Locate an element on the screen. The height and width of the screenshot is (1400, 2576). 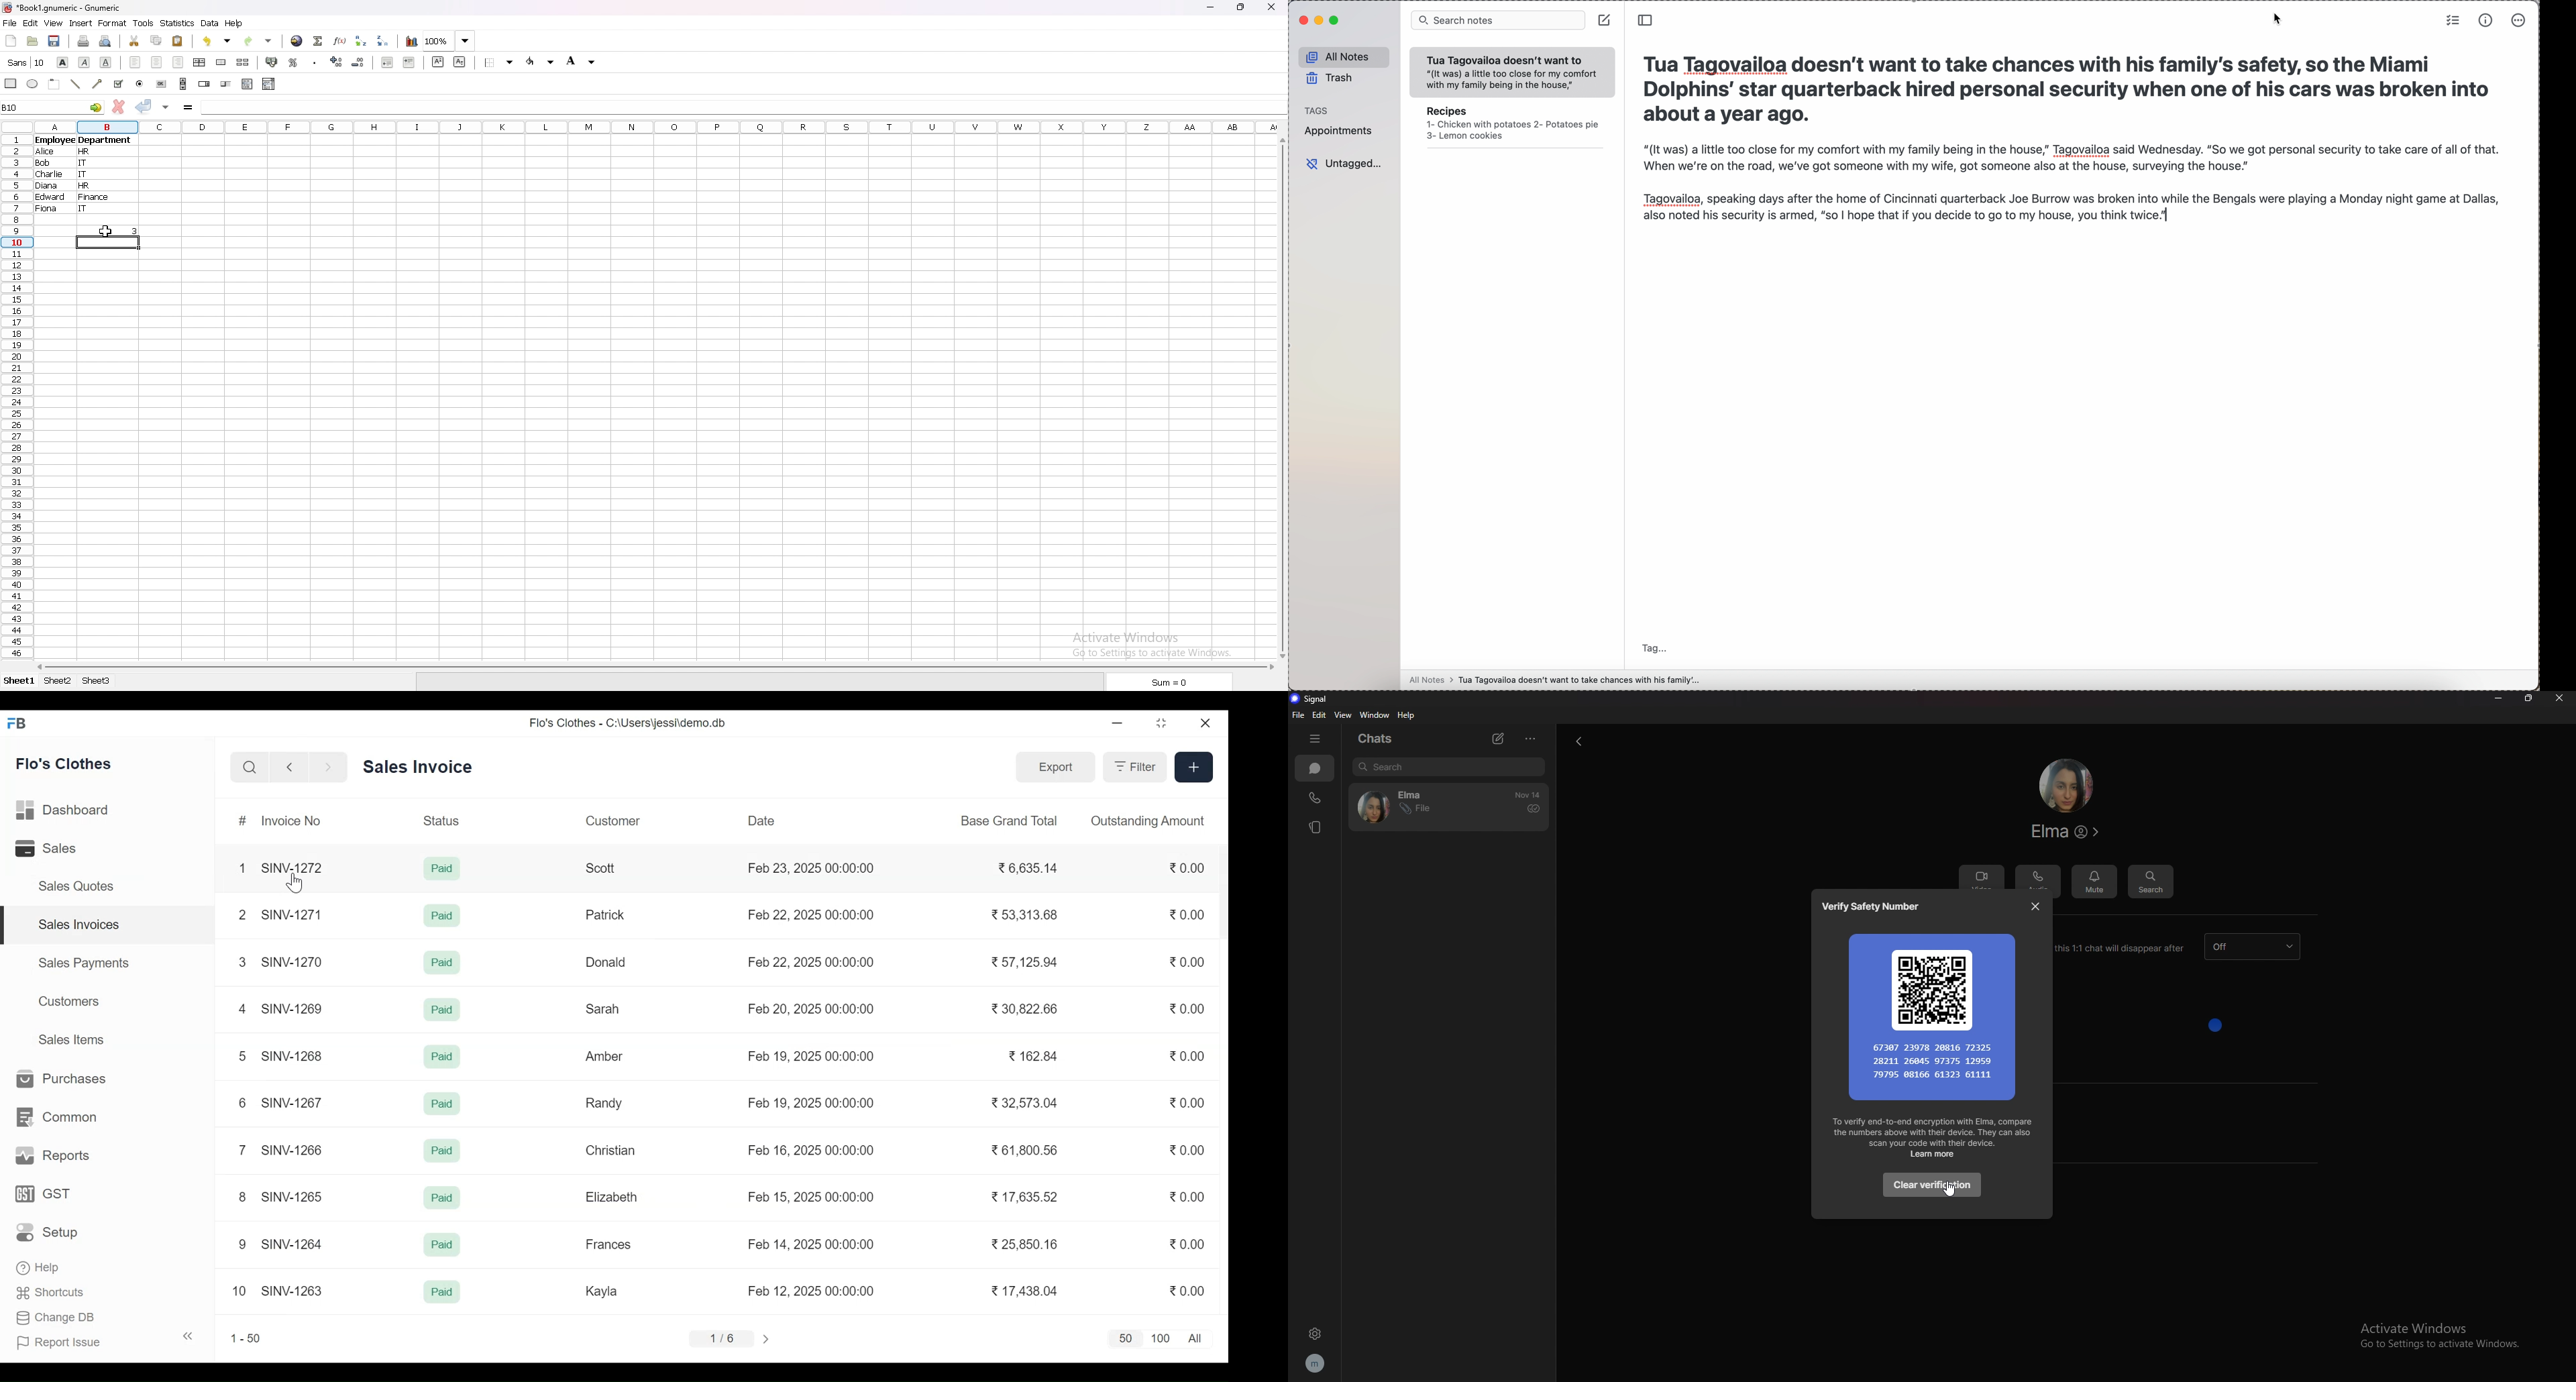
Change DB is located at coordinates (54, 1317).